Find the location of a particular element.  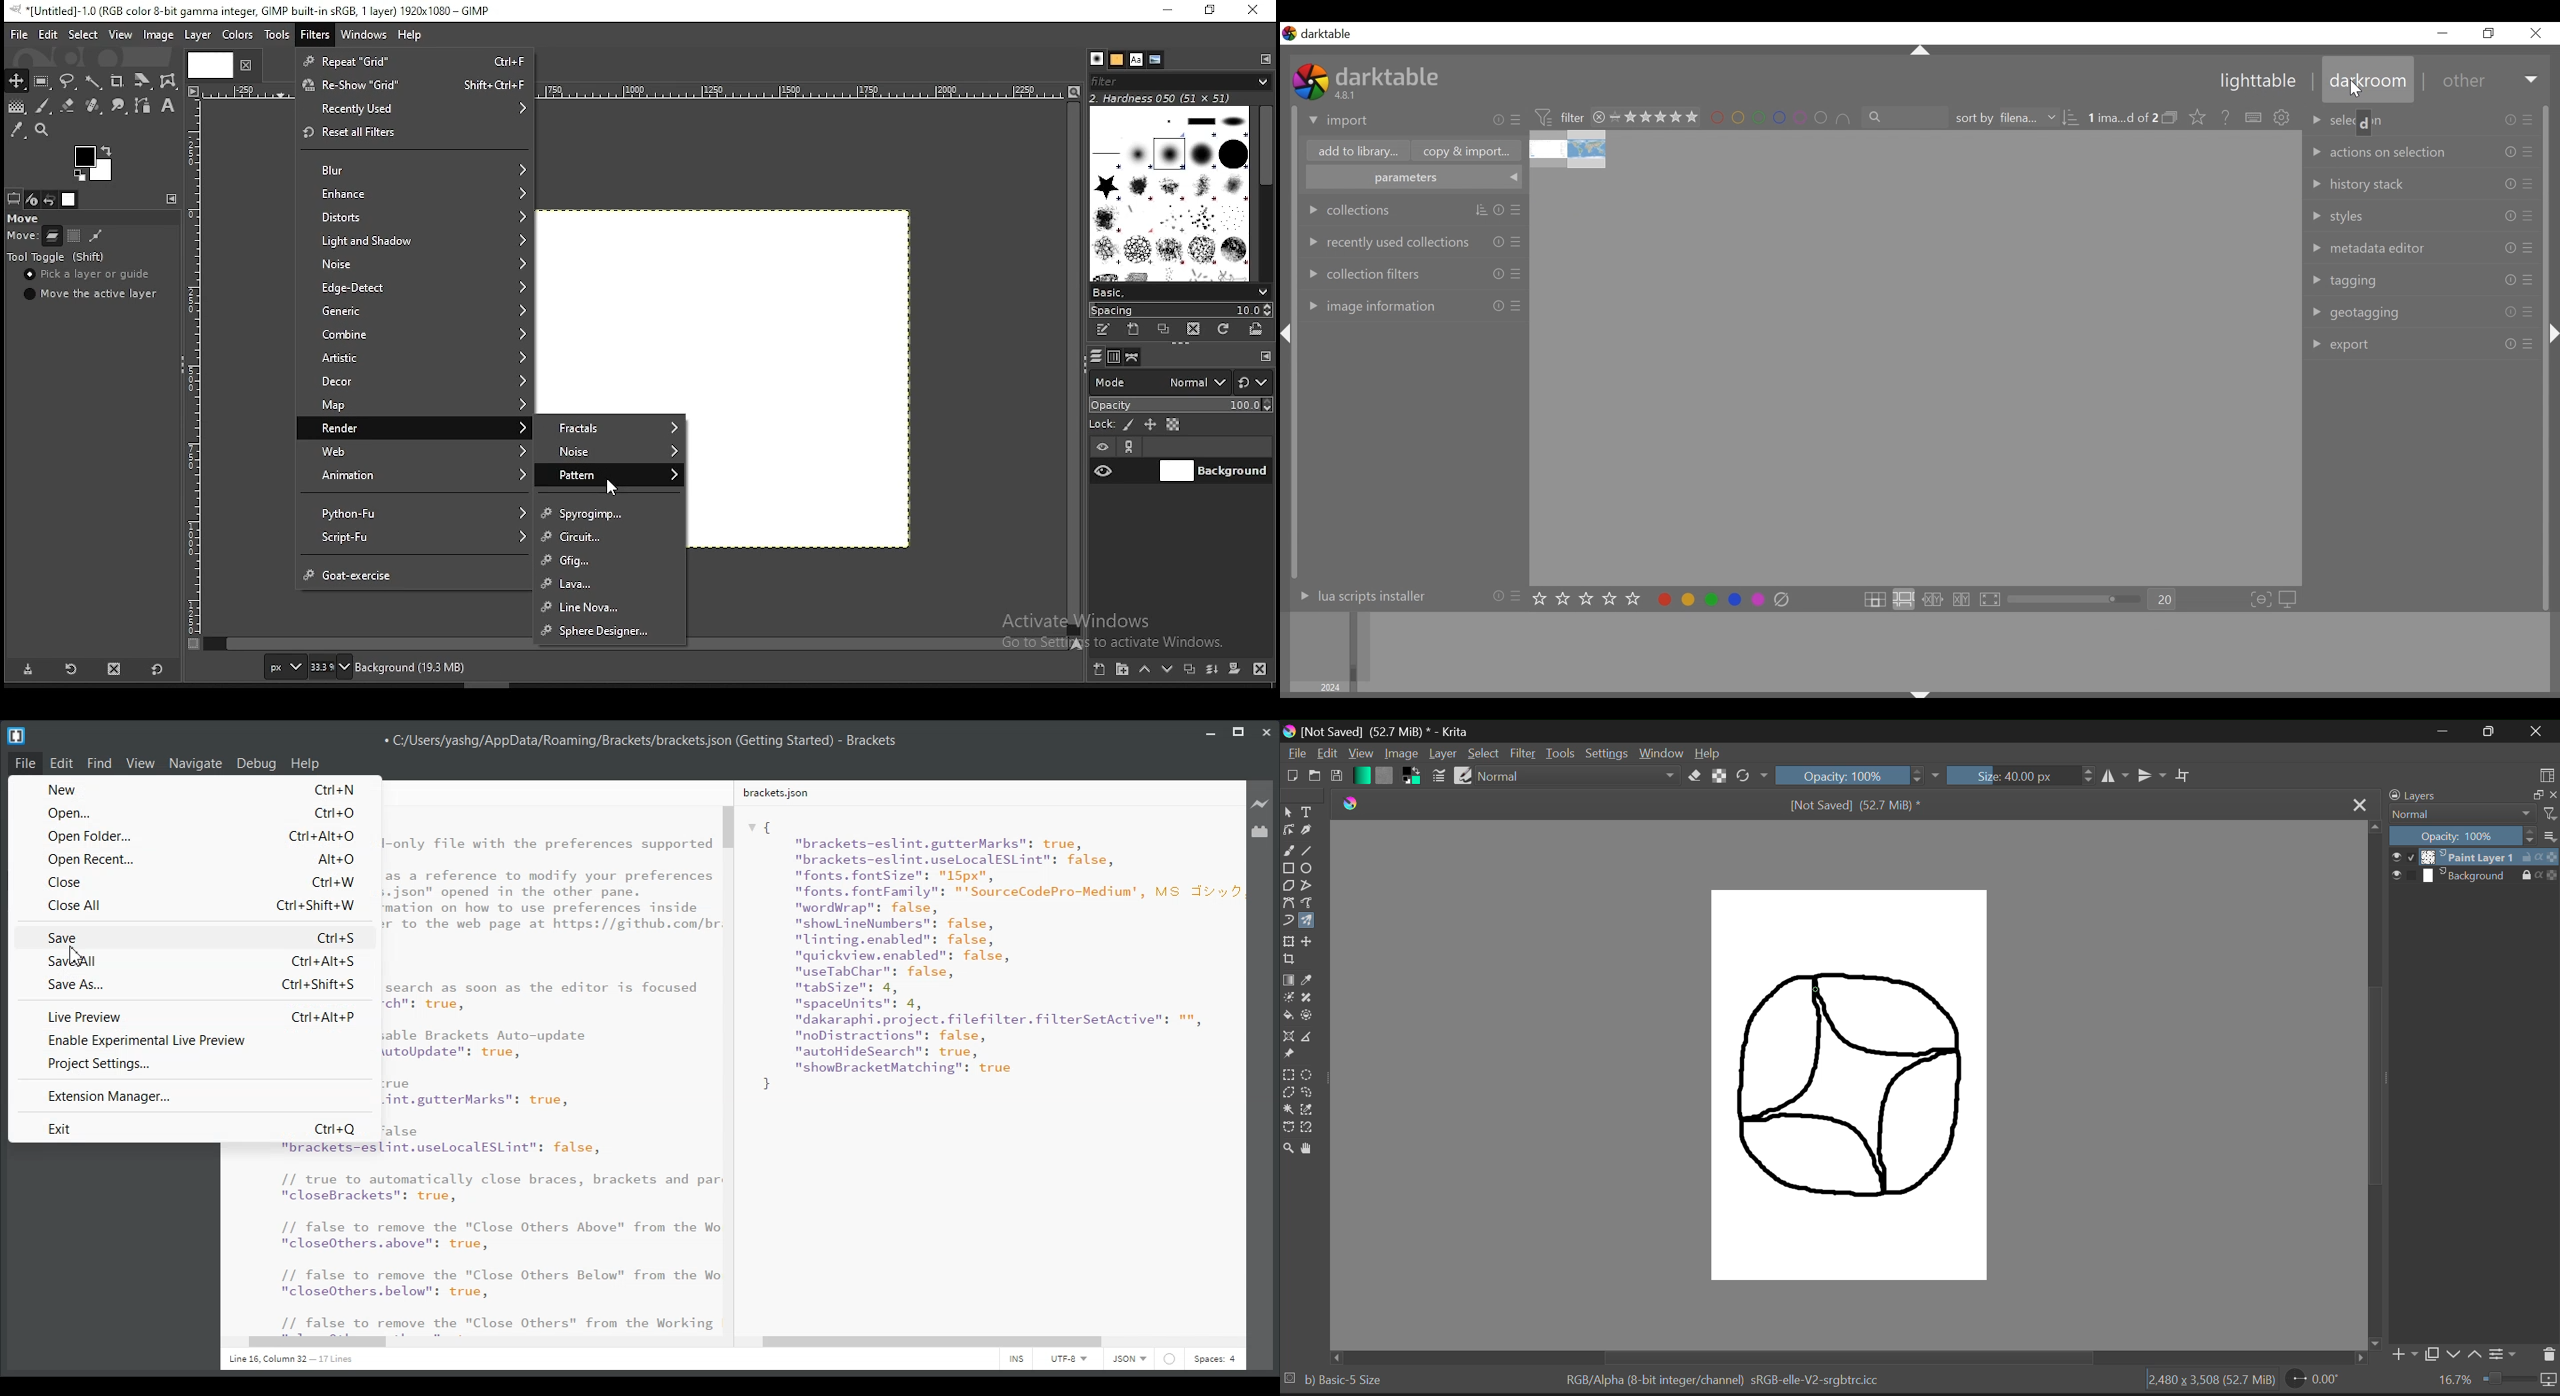

Brush Presets is located at coordinates (1464, 775).